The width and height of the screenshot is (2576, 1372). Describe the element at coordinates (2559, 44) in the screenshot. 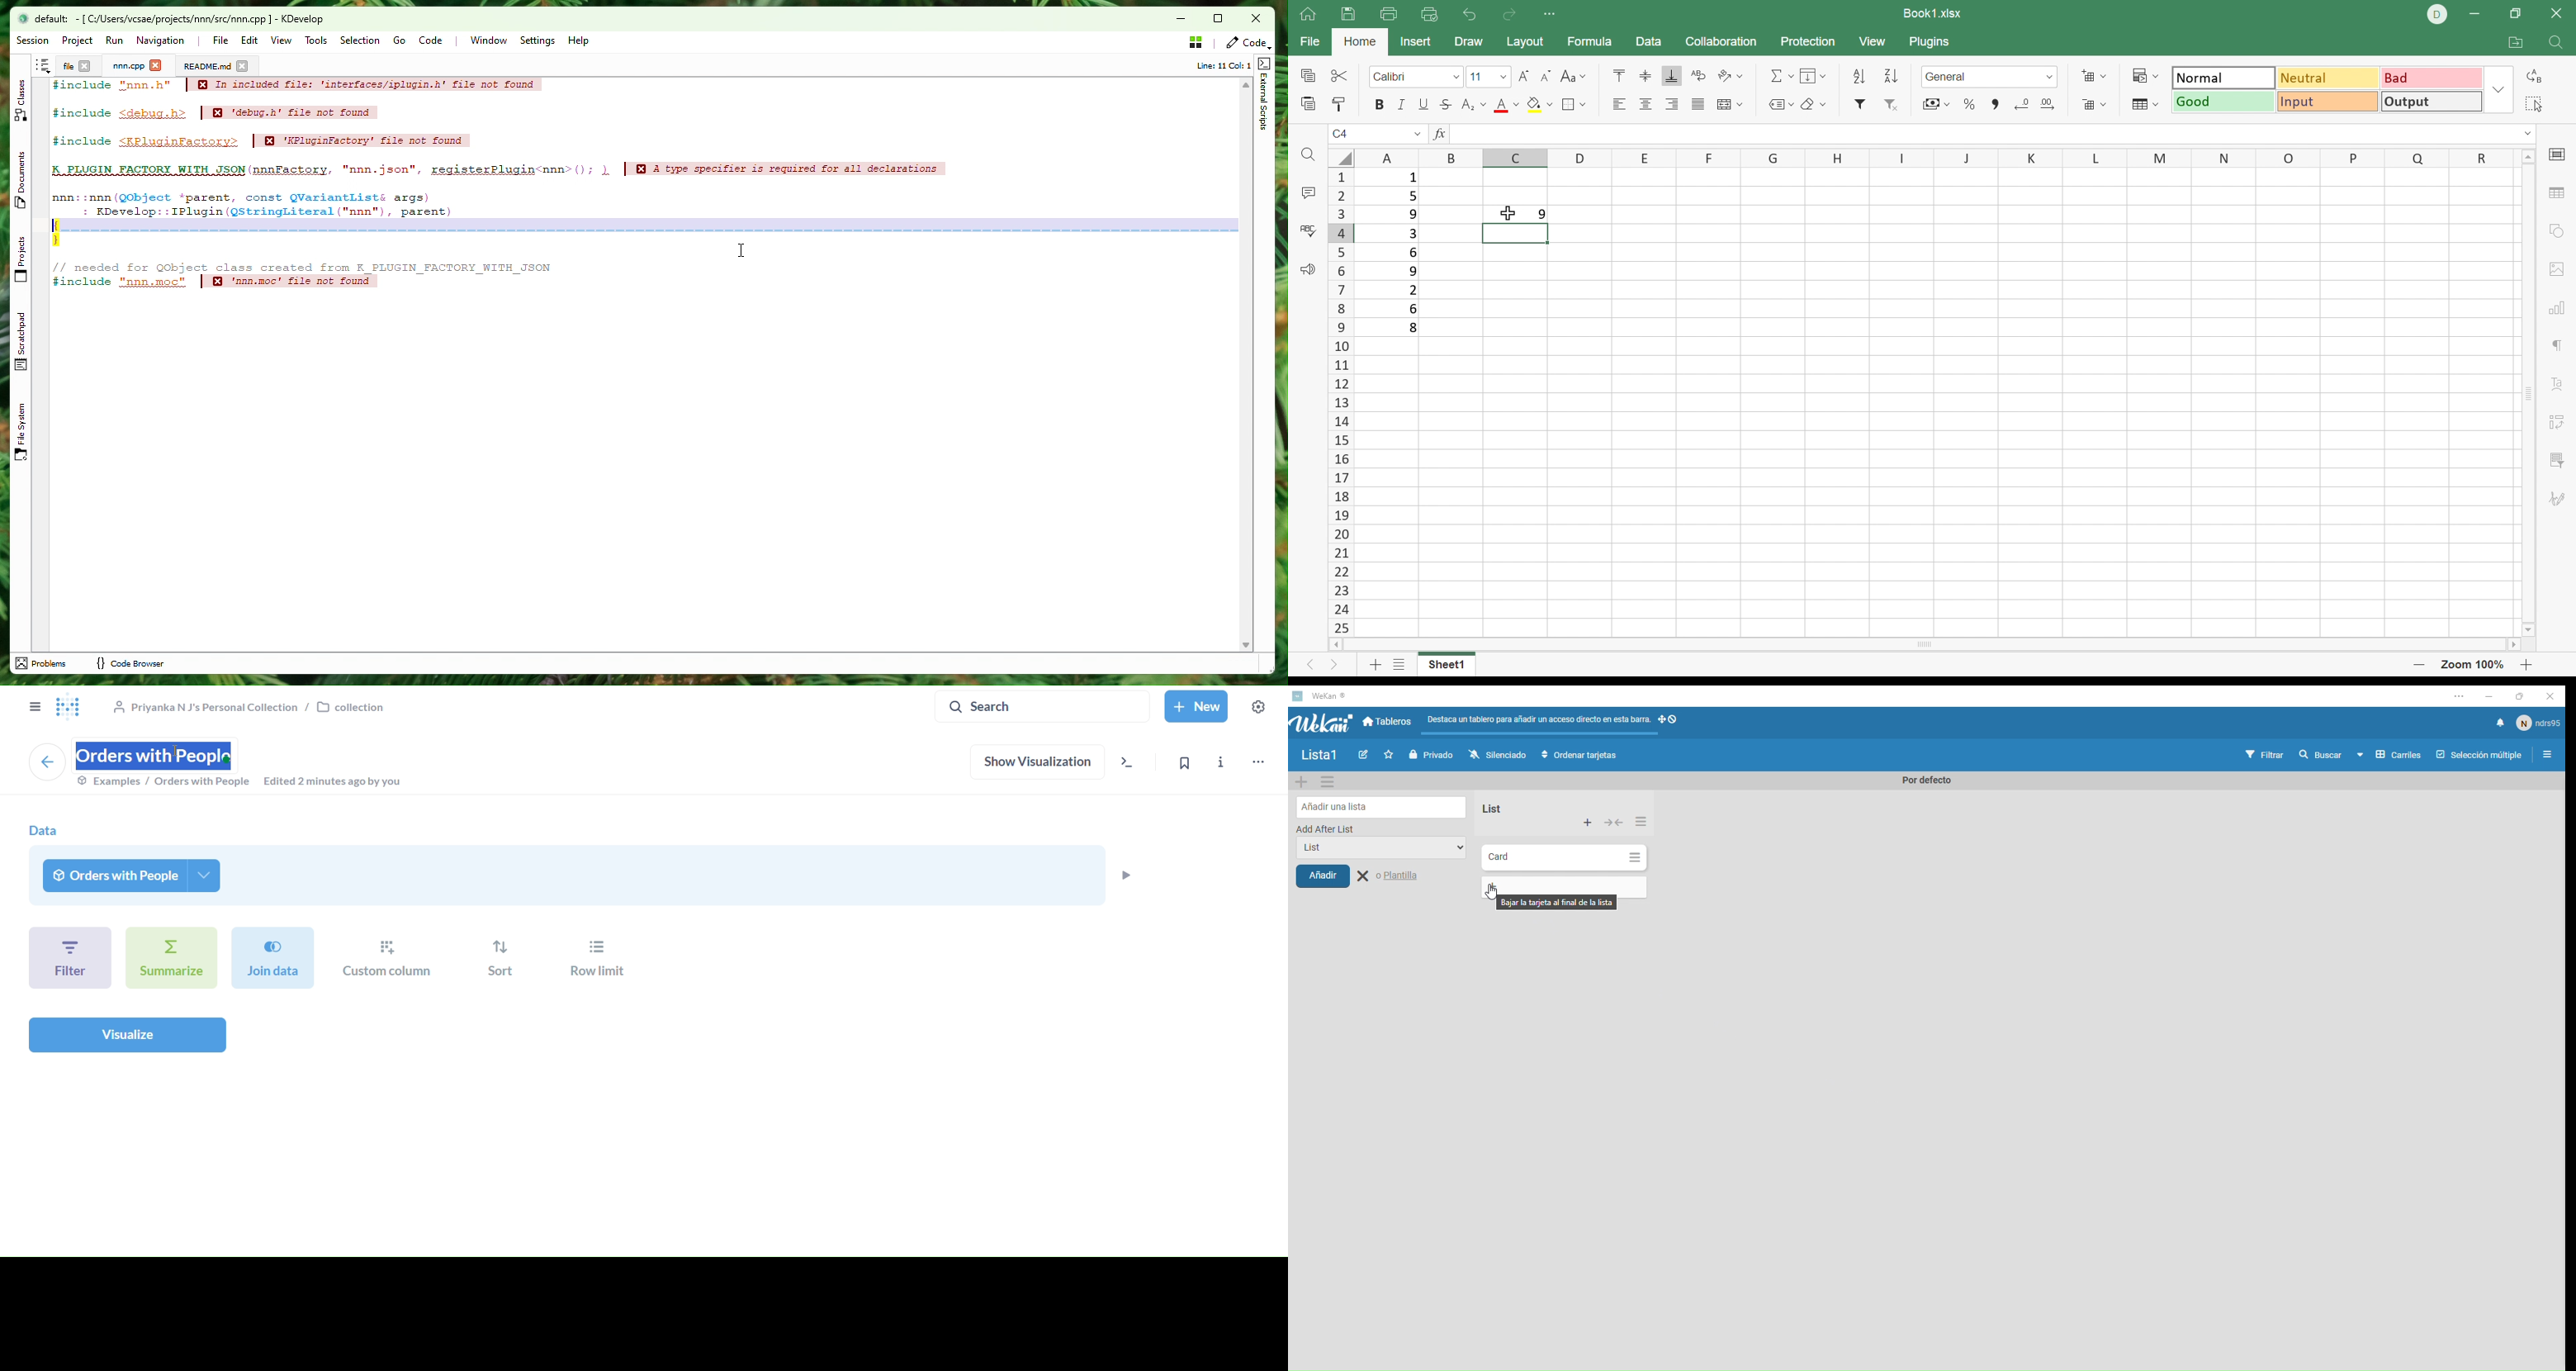

I see `Find` at that location.